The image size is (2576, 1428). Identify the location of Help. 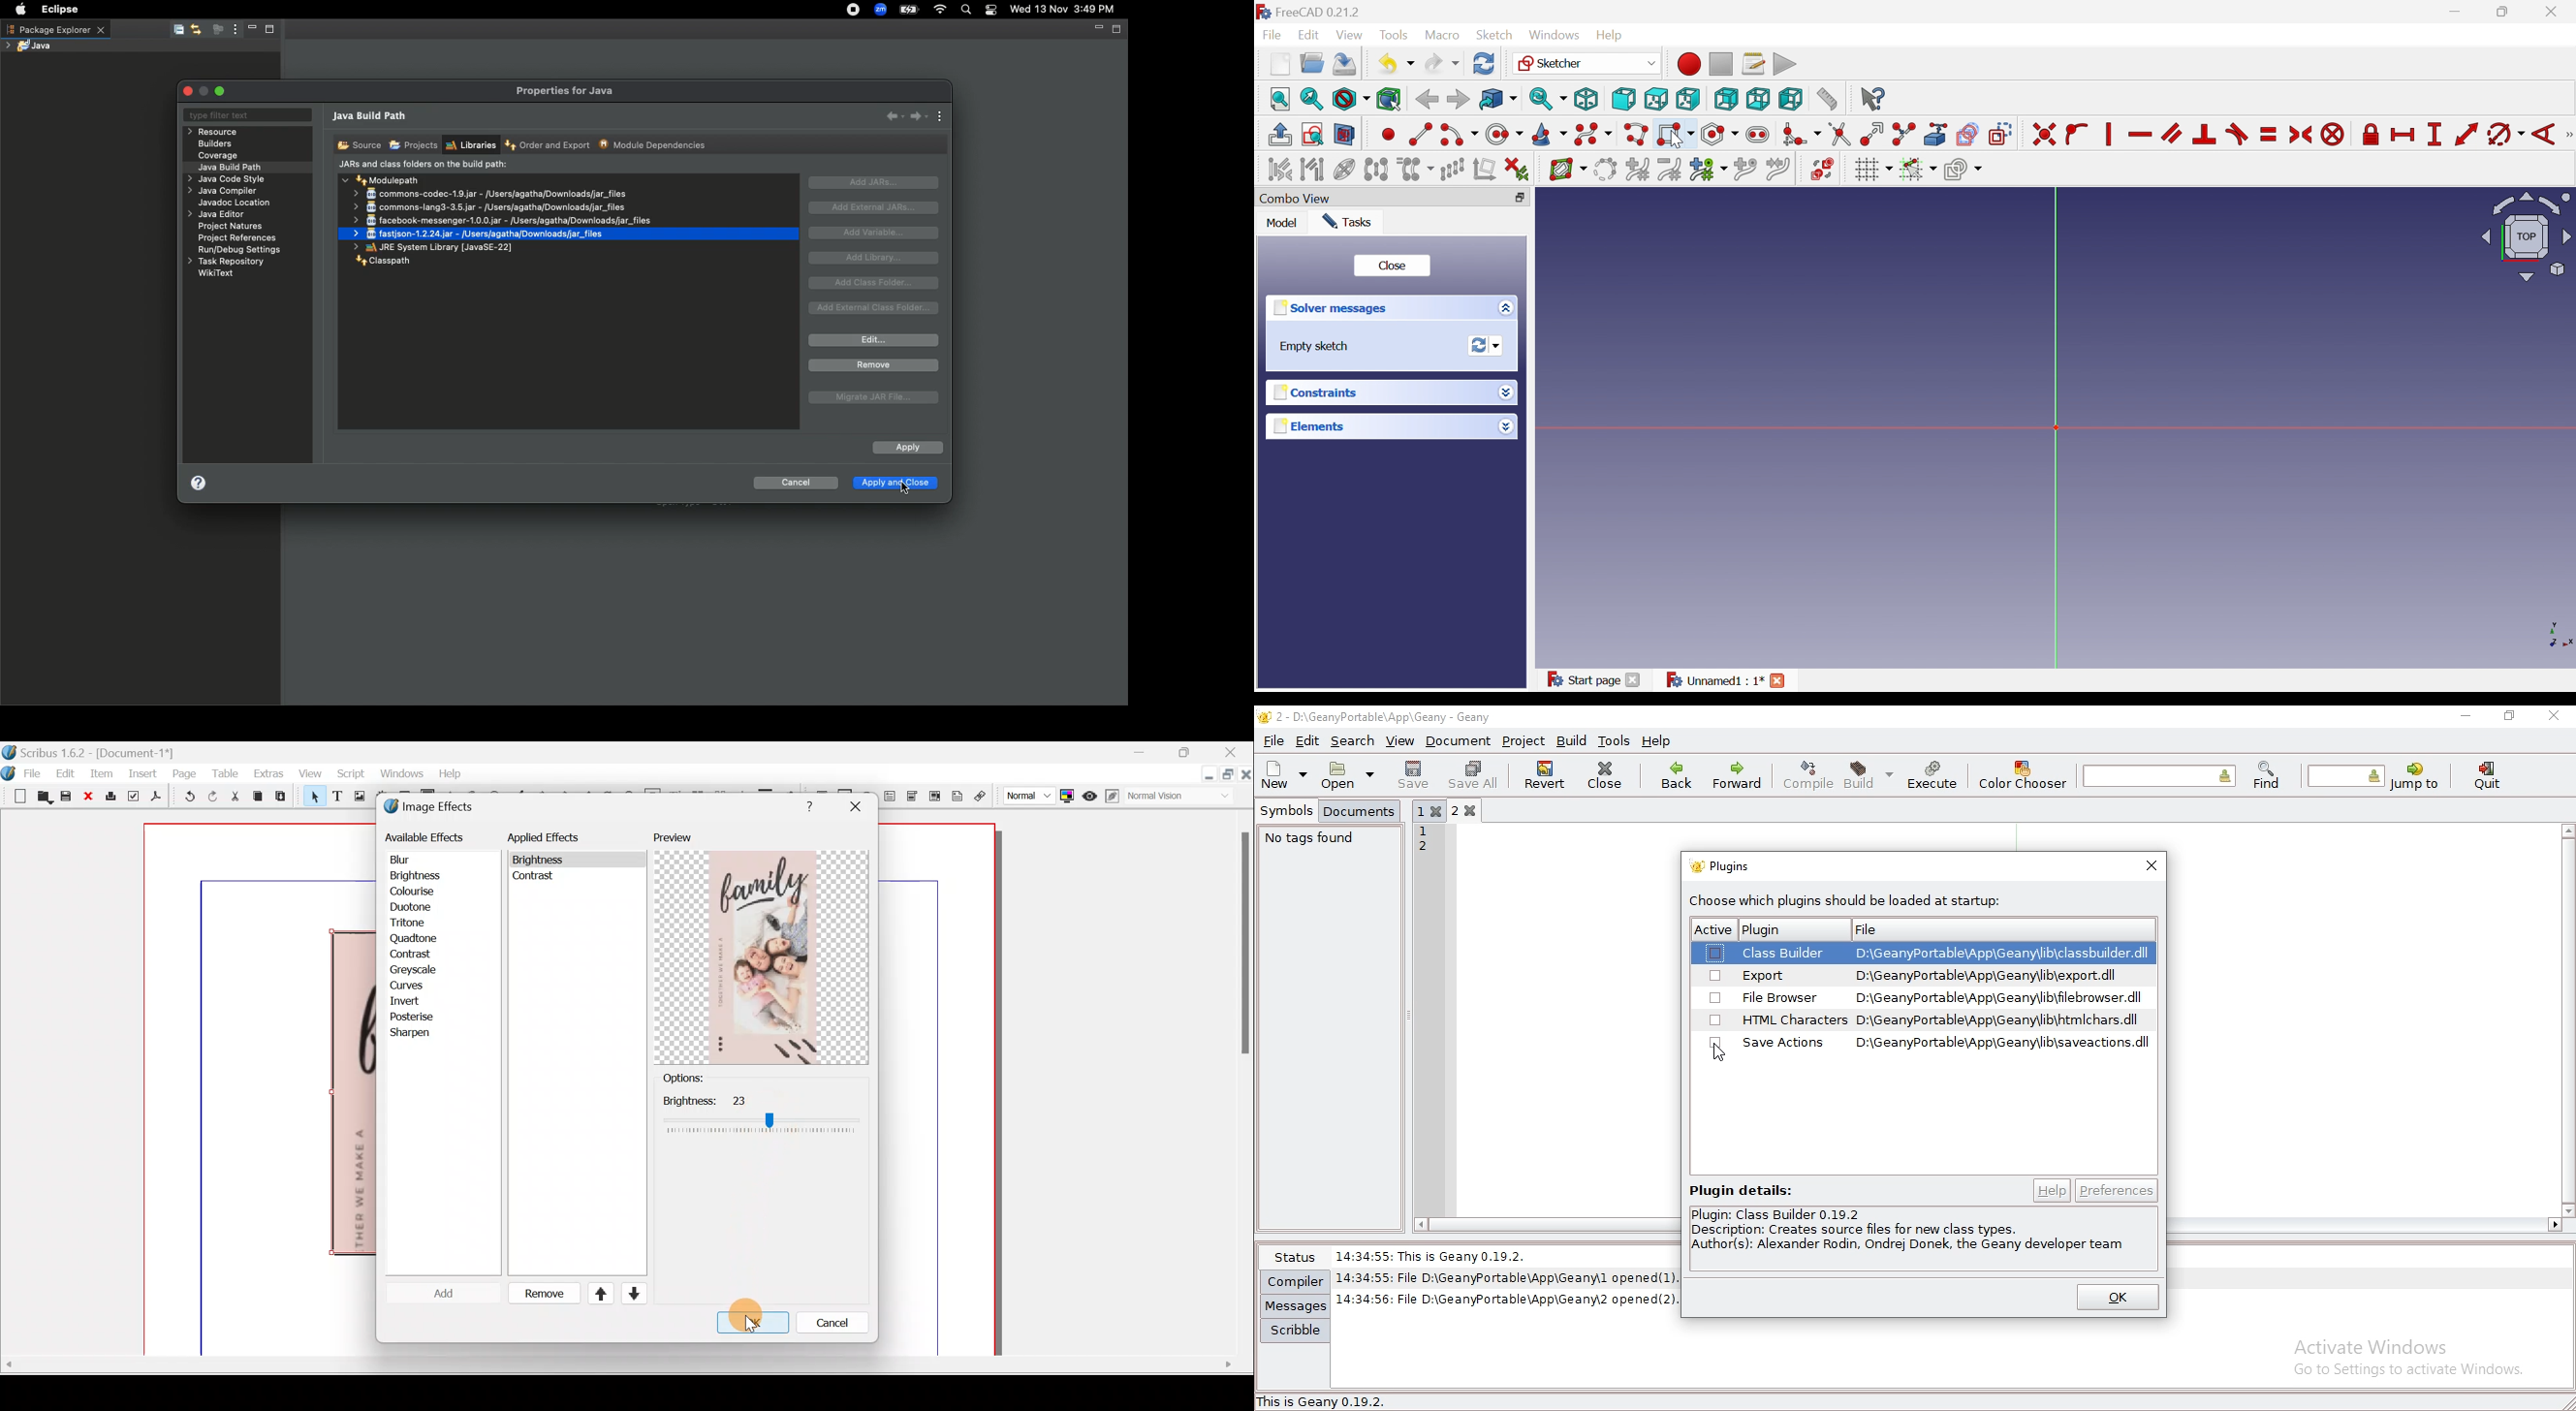
(450, 772).